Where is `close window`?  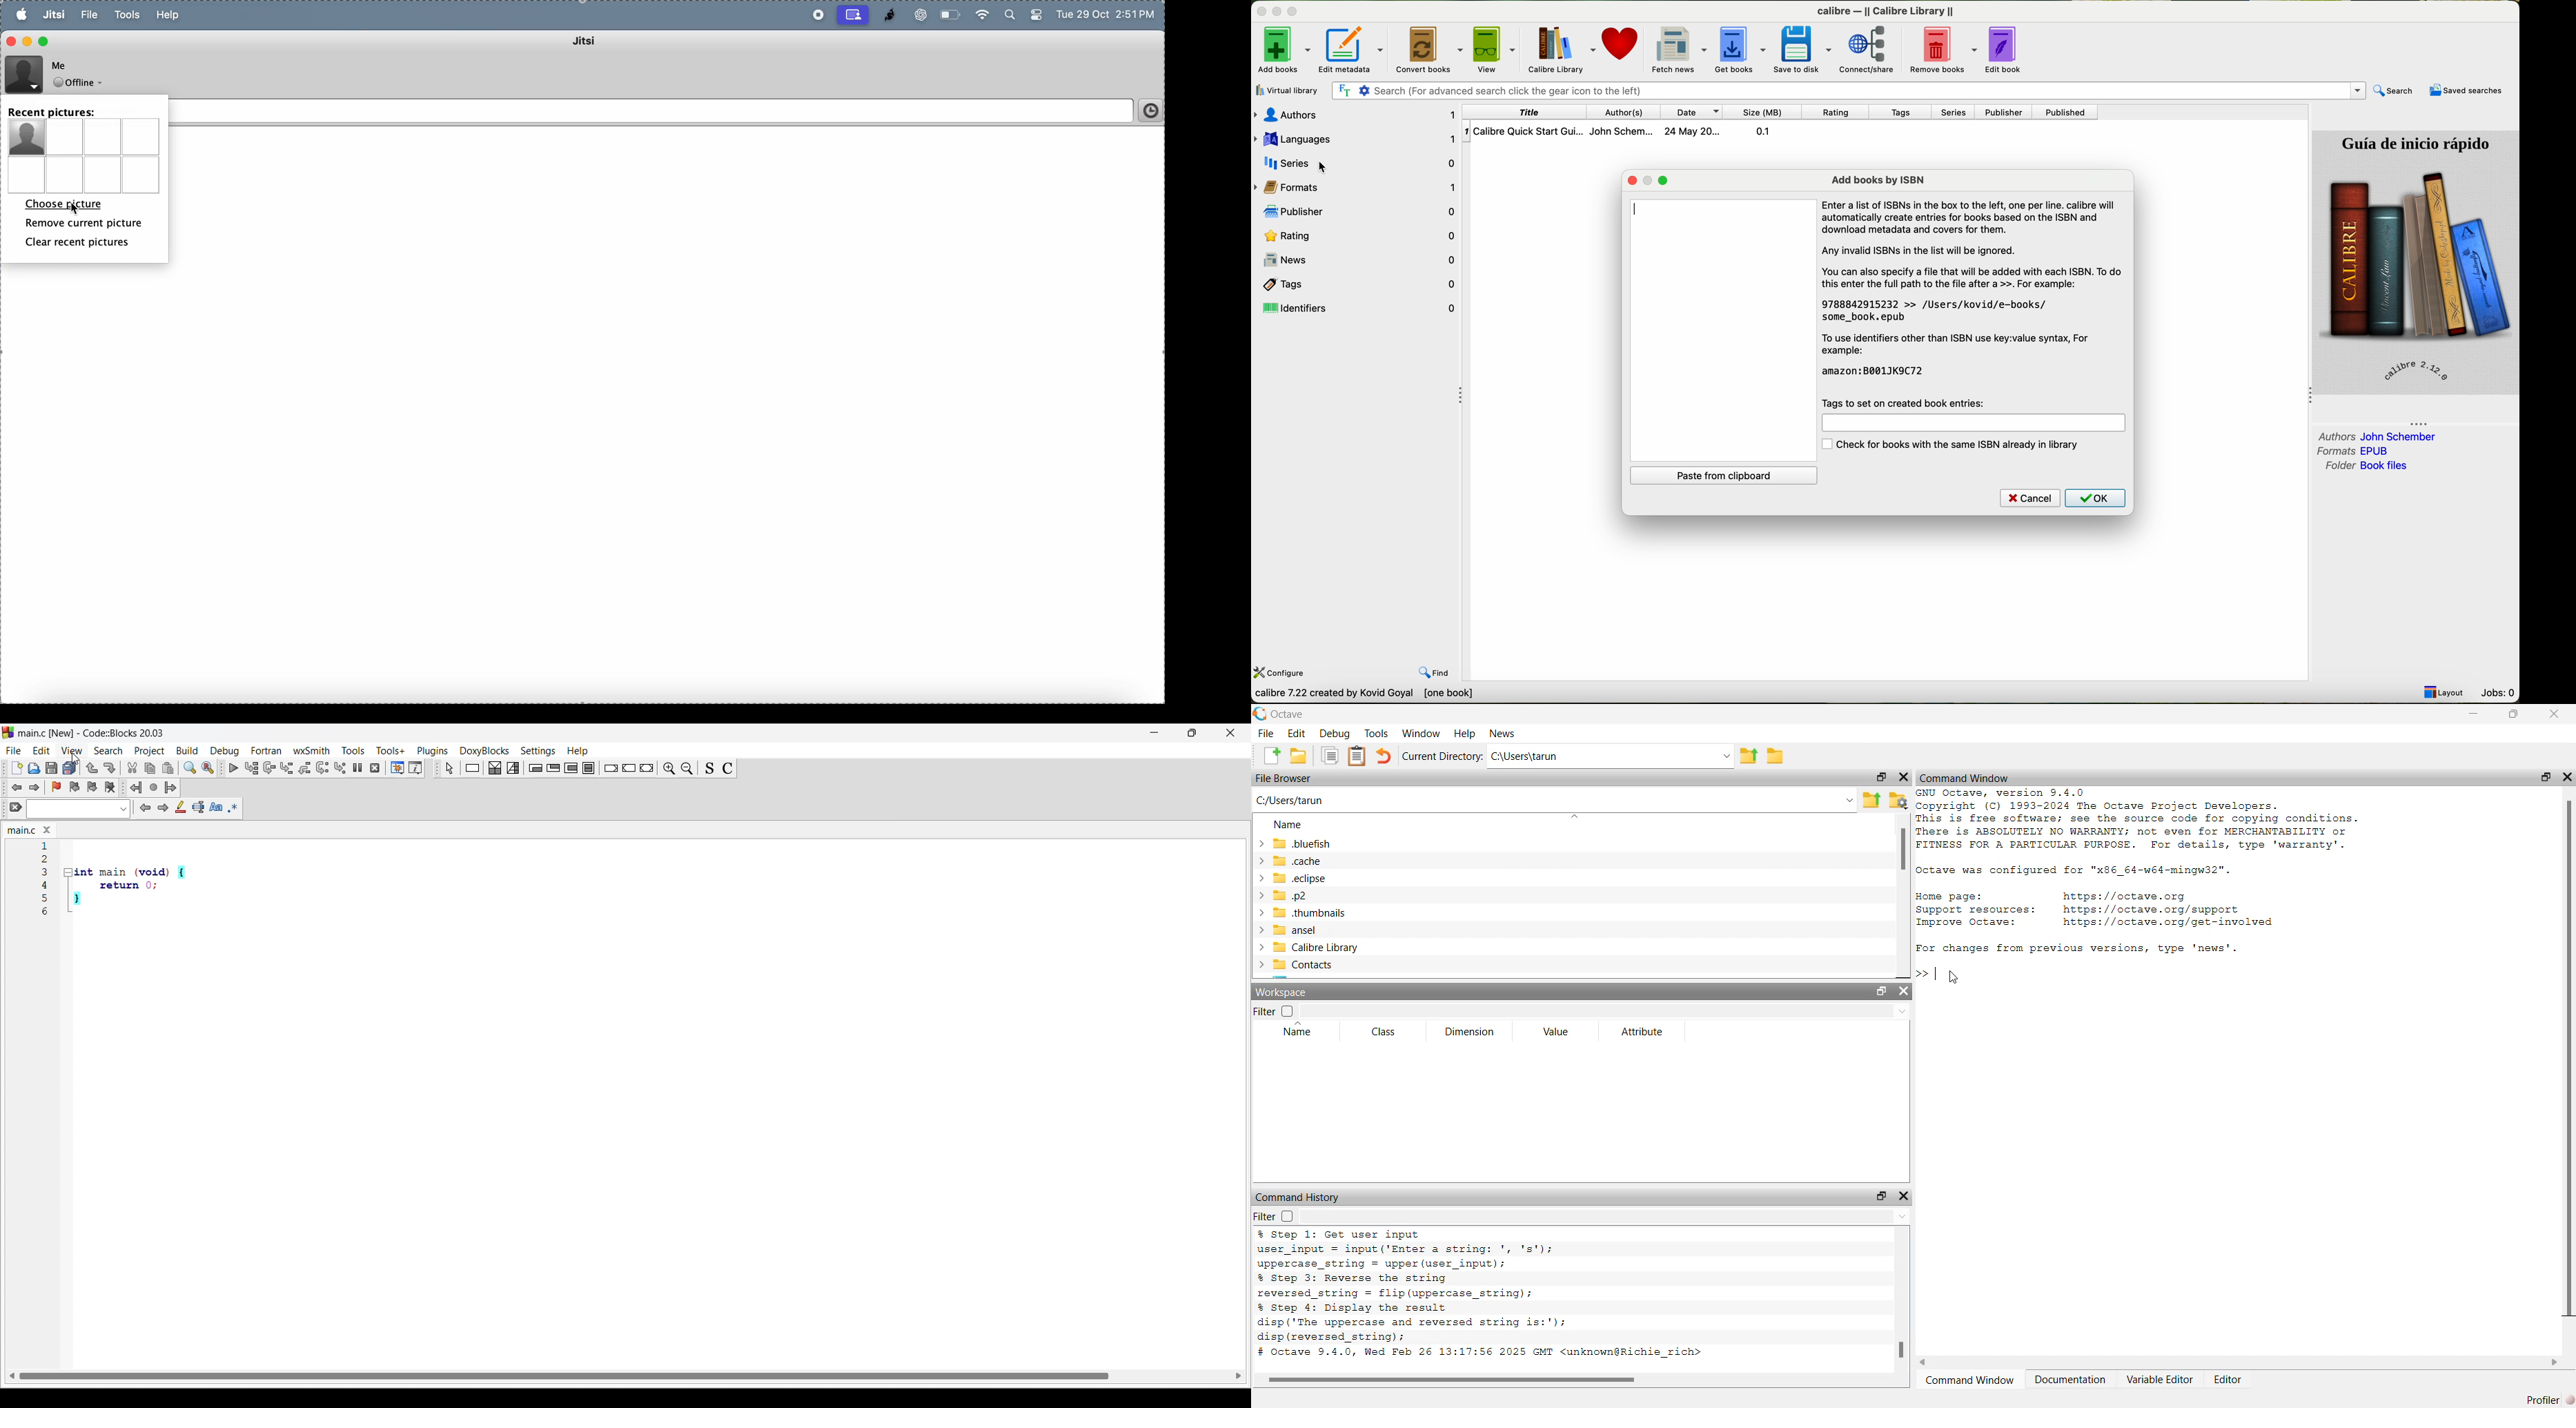 close window is located at coordinates (1633, 181).